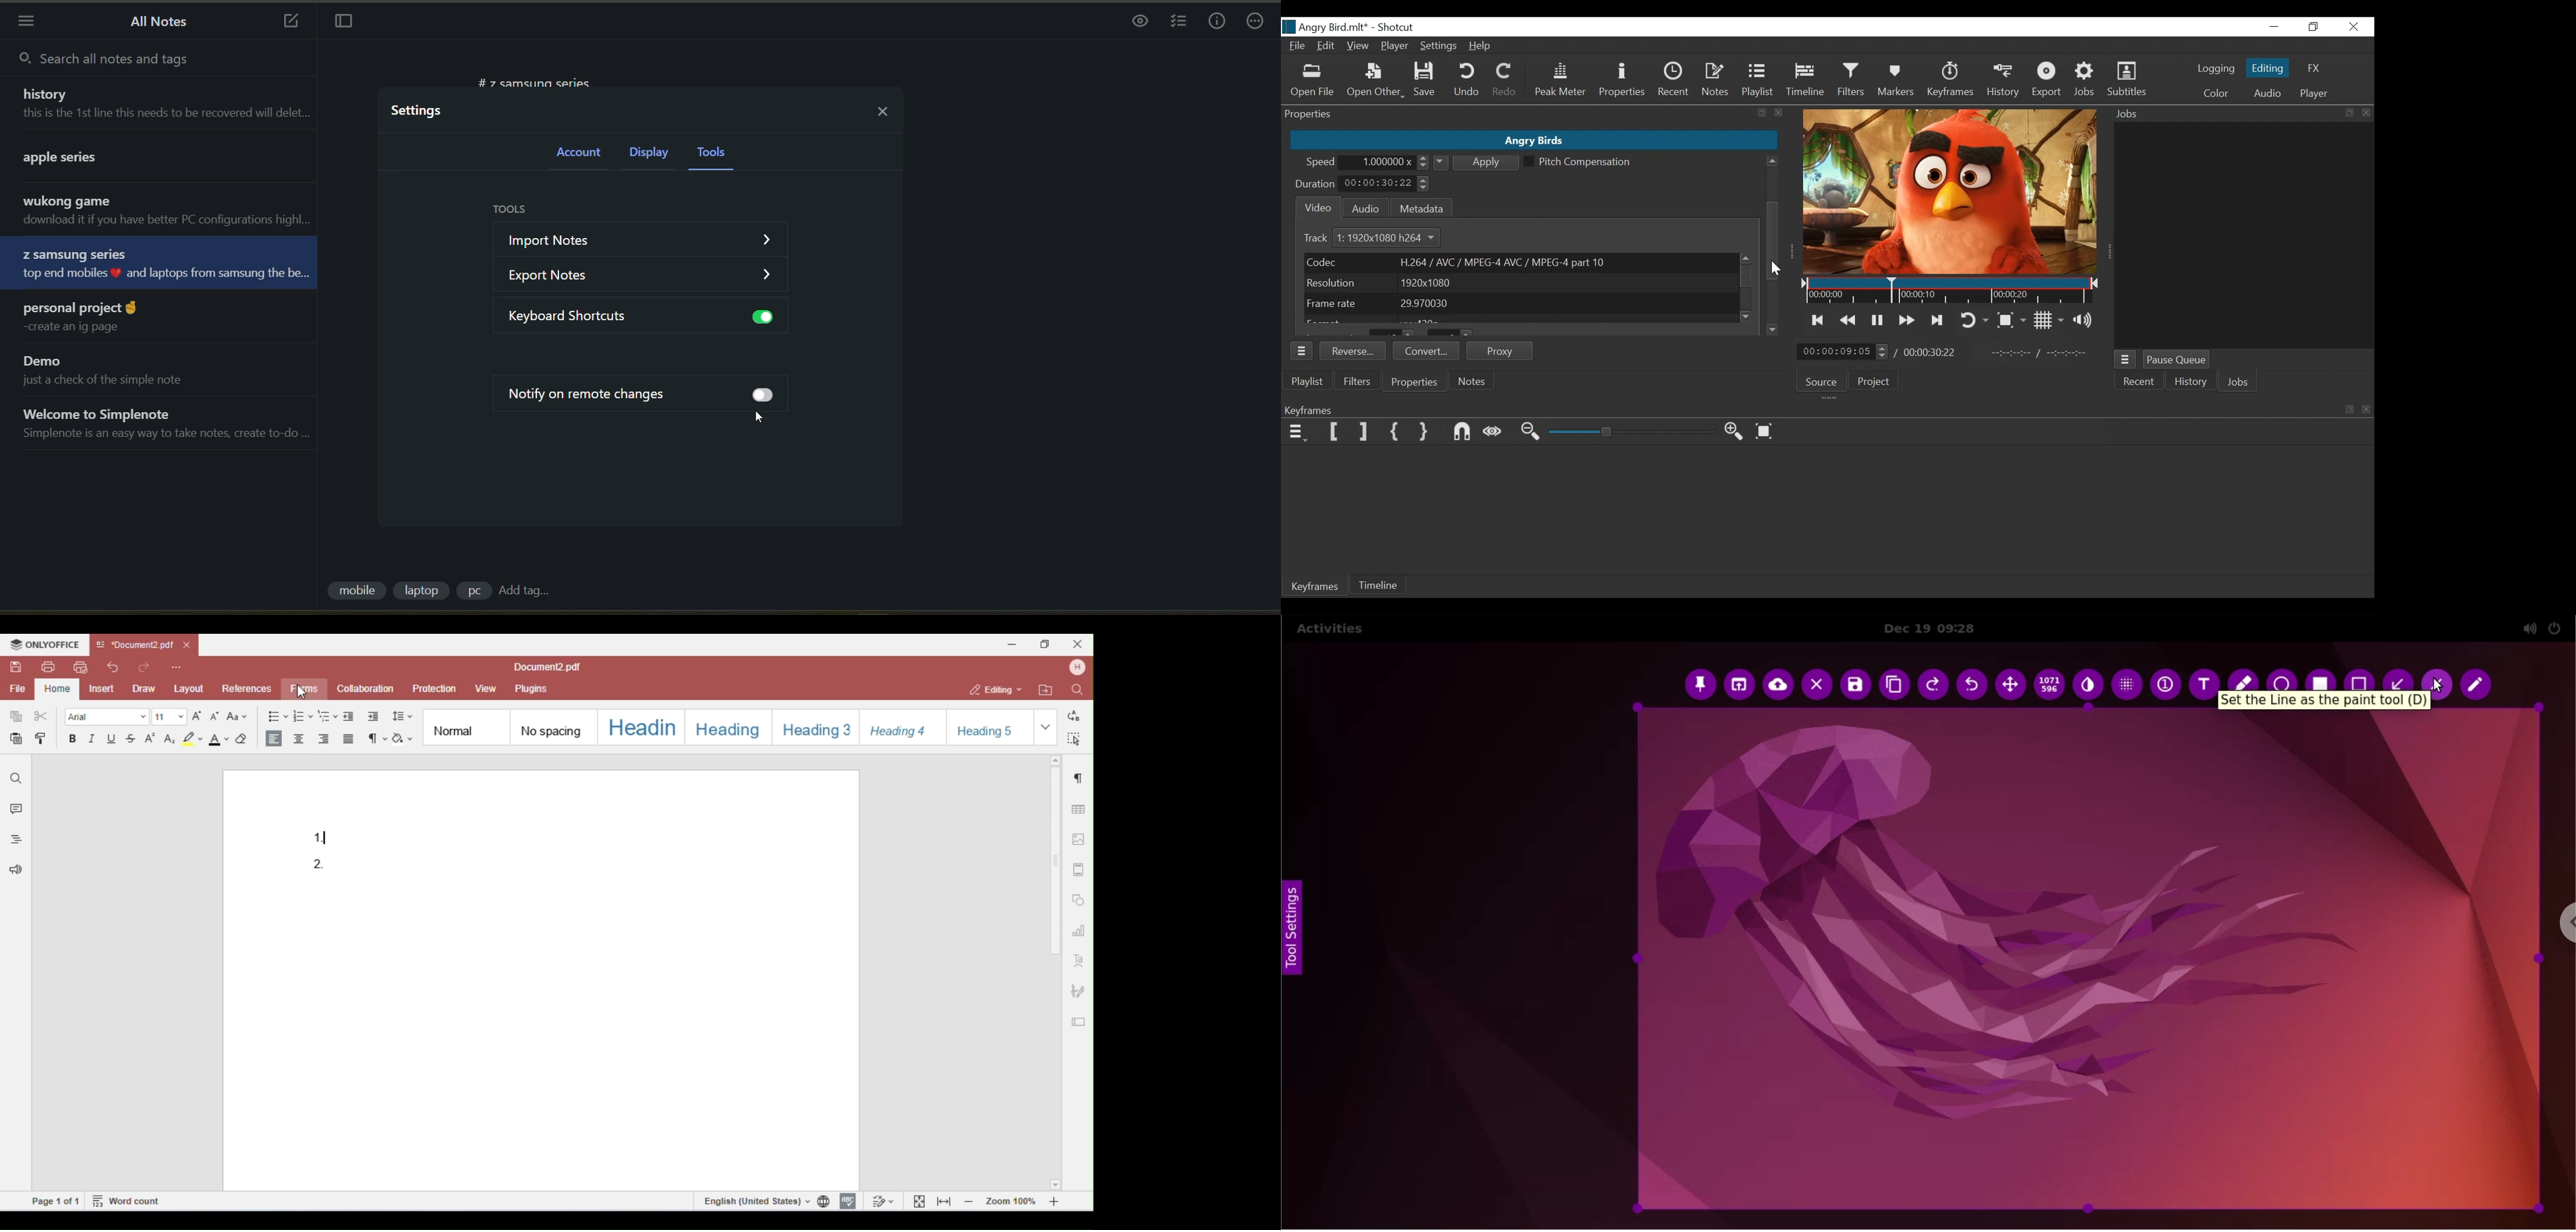  I want to click on File, so click(1297, 45).